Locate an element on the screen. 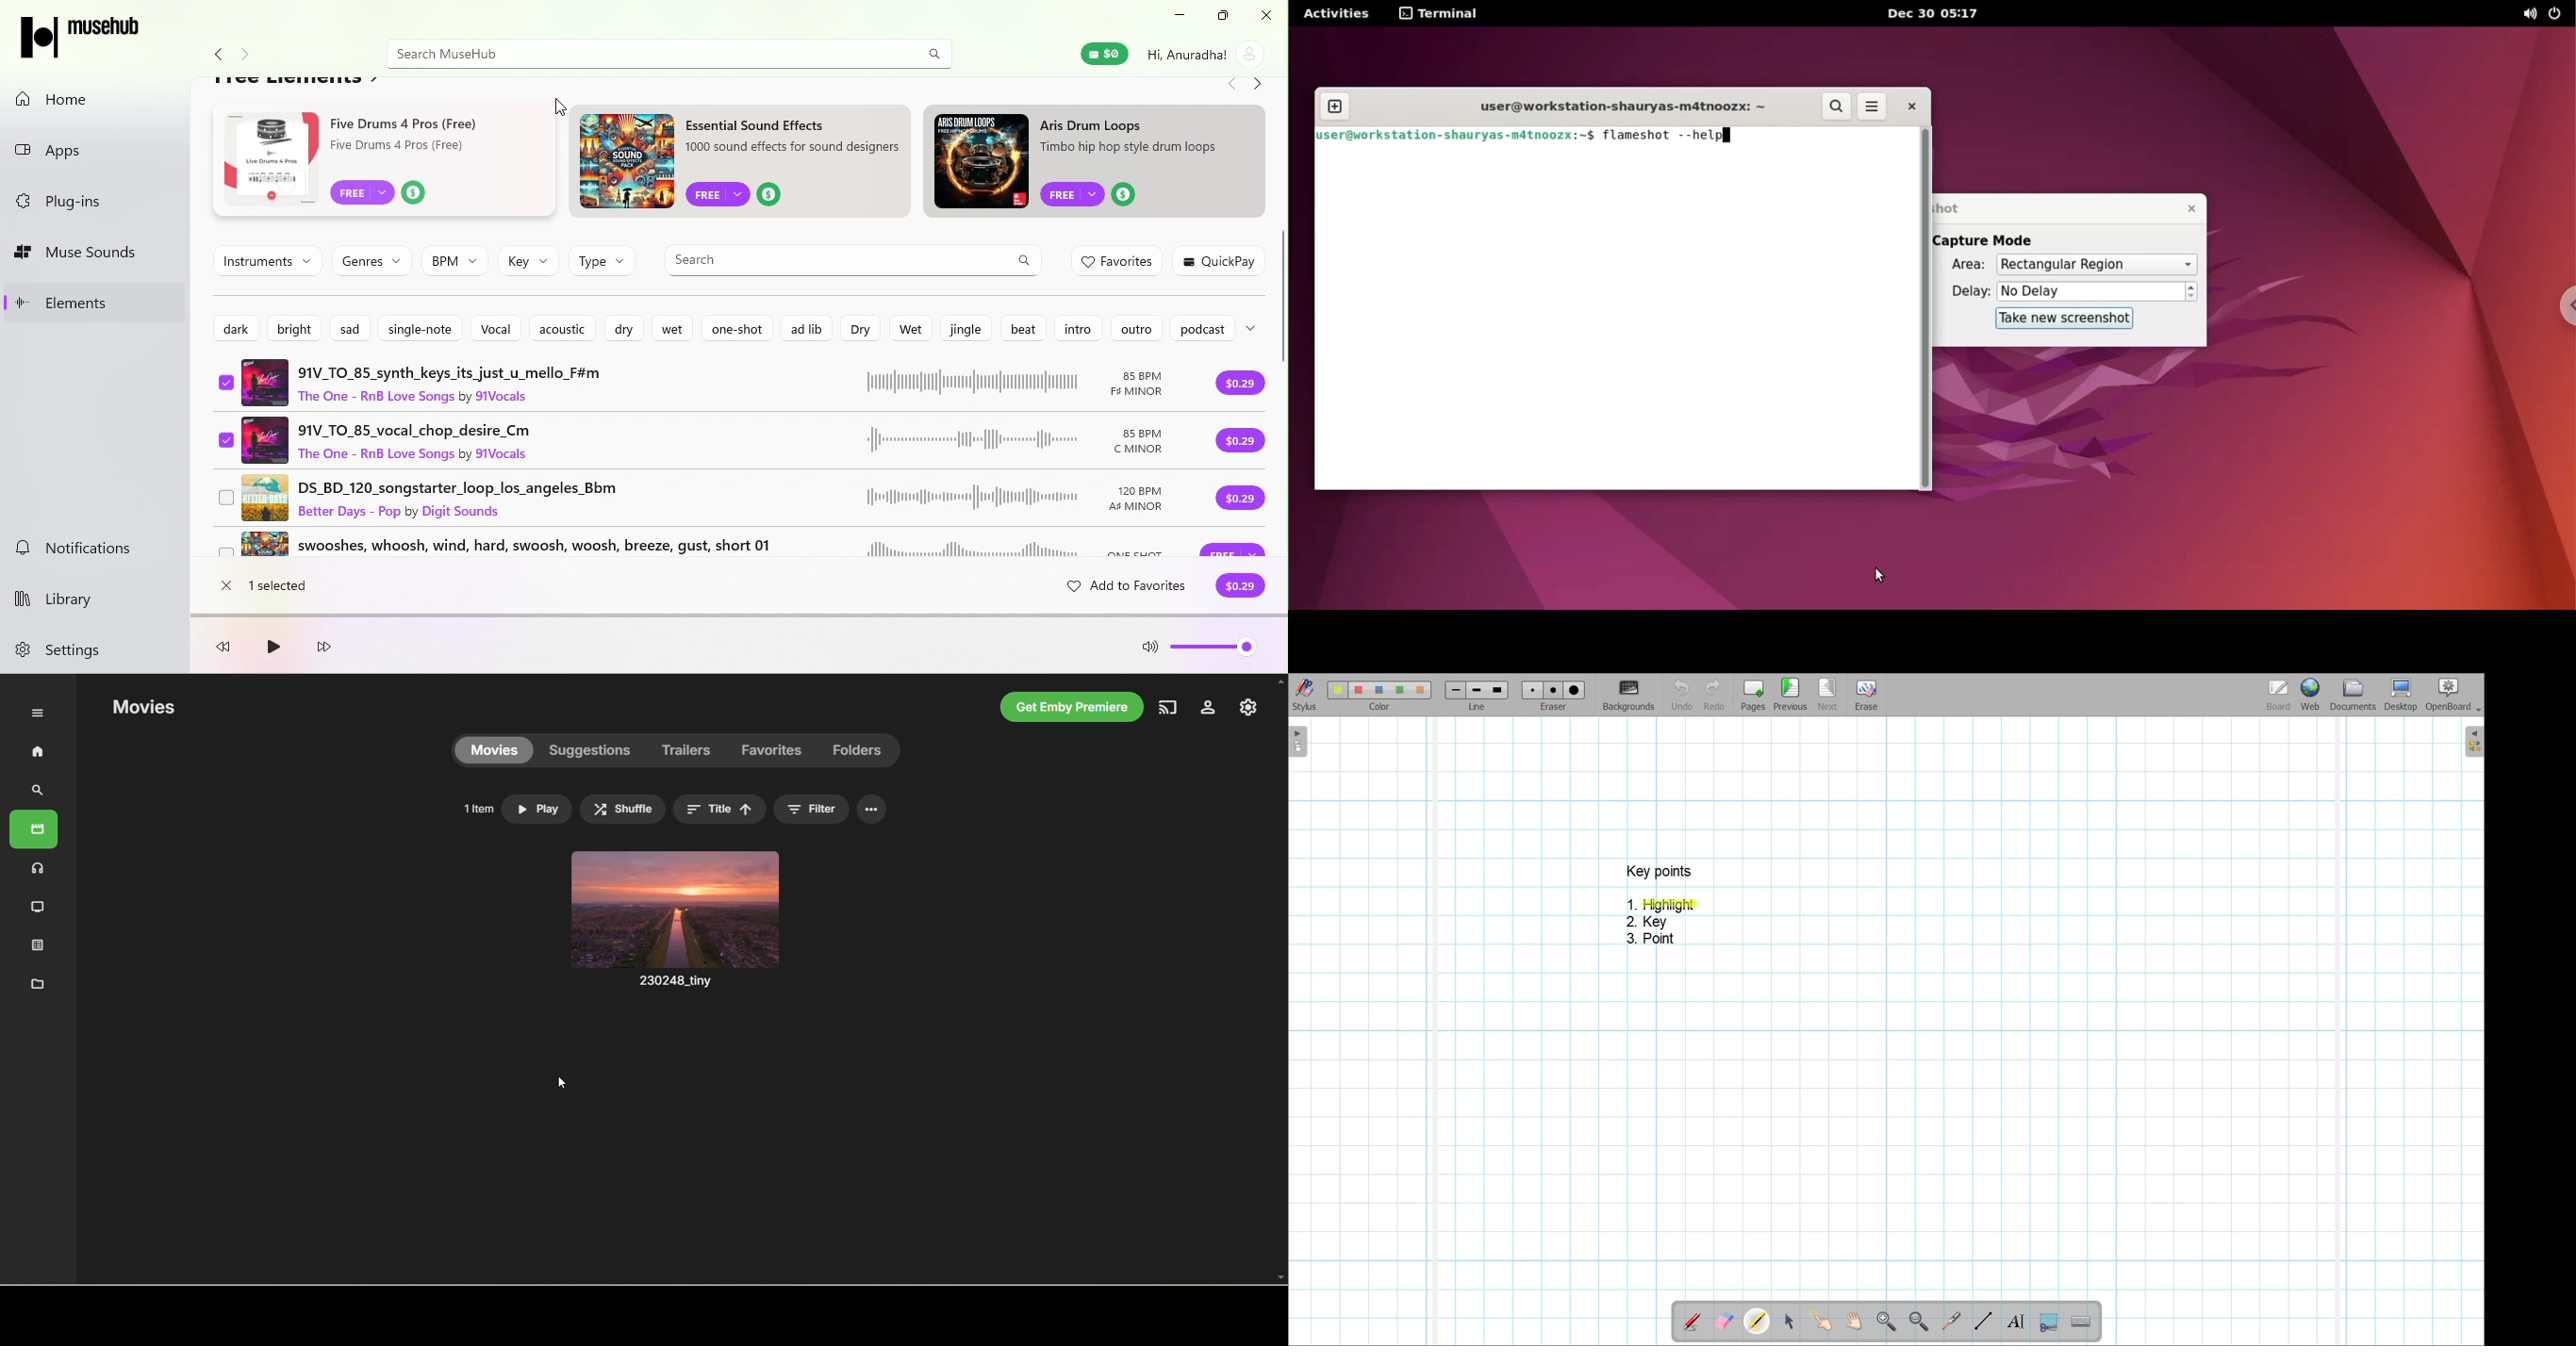  Purchase is located at coordinates (1233, 550).